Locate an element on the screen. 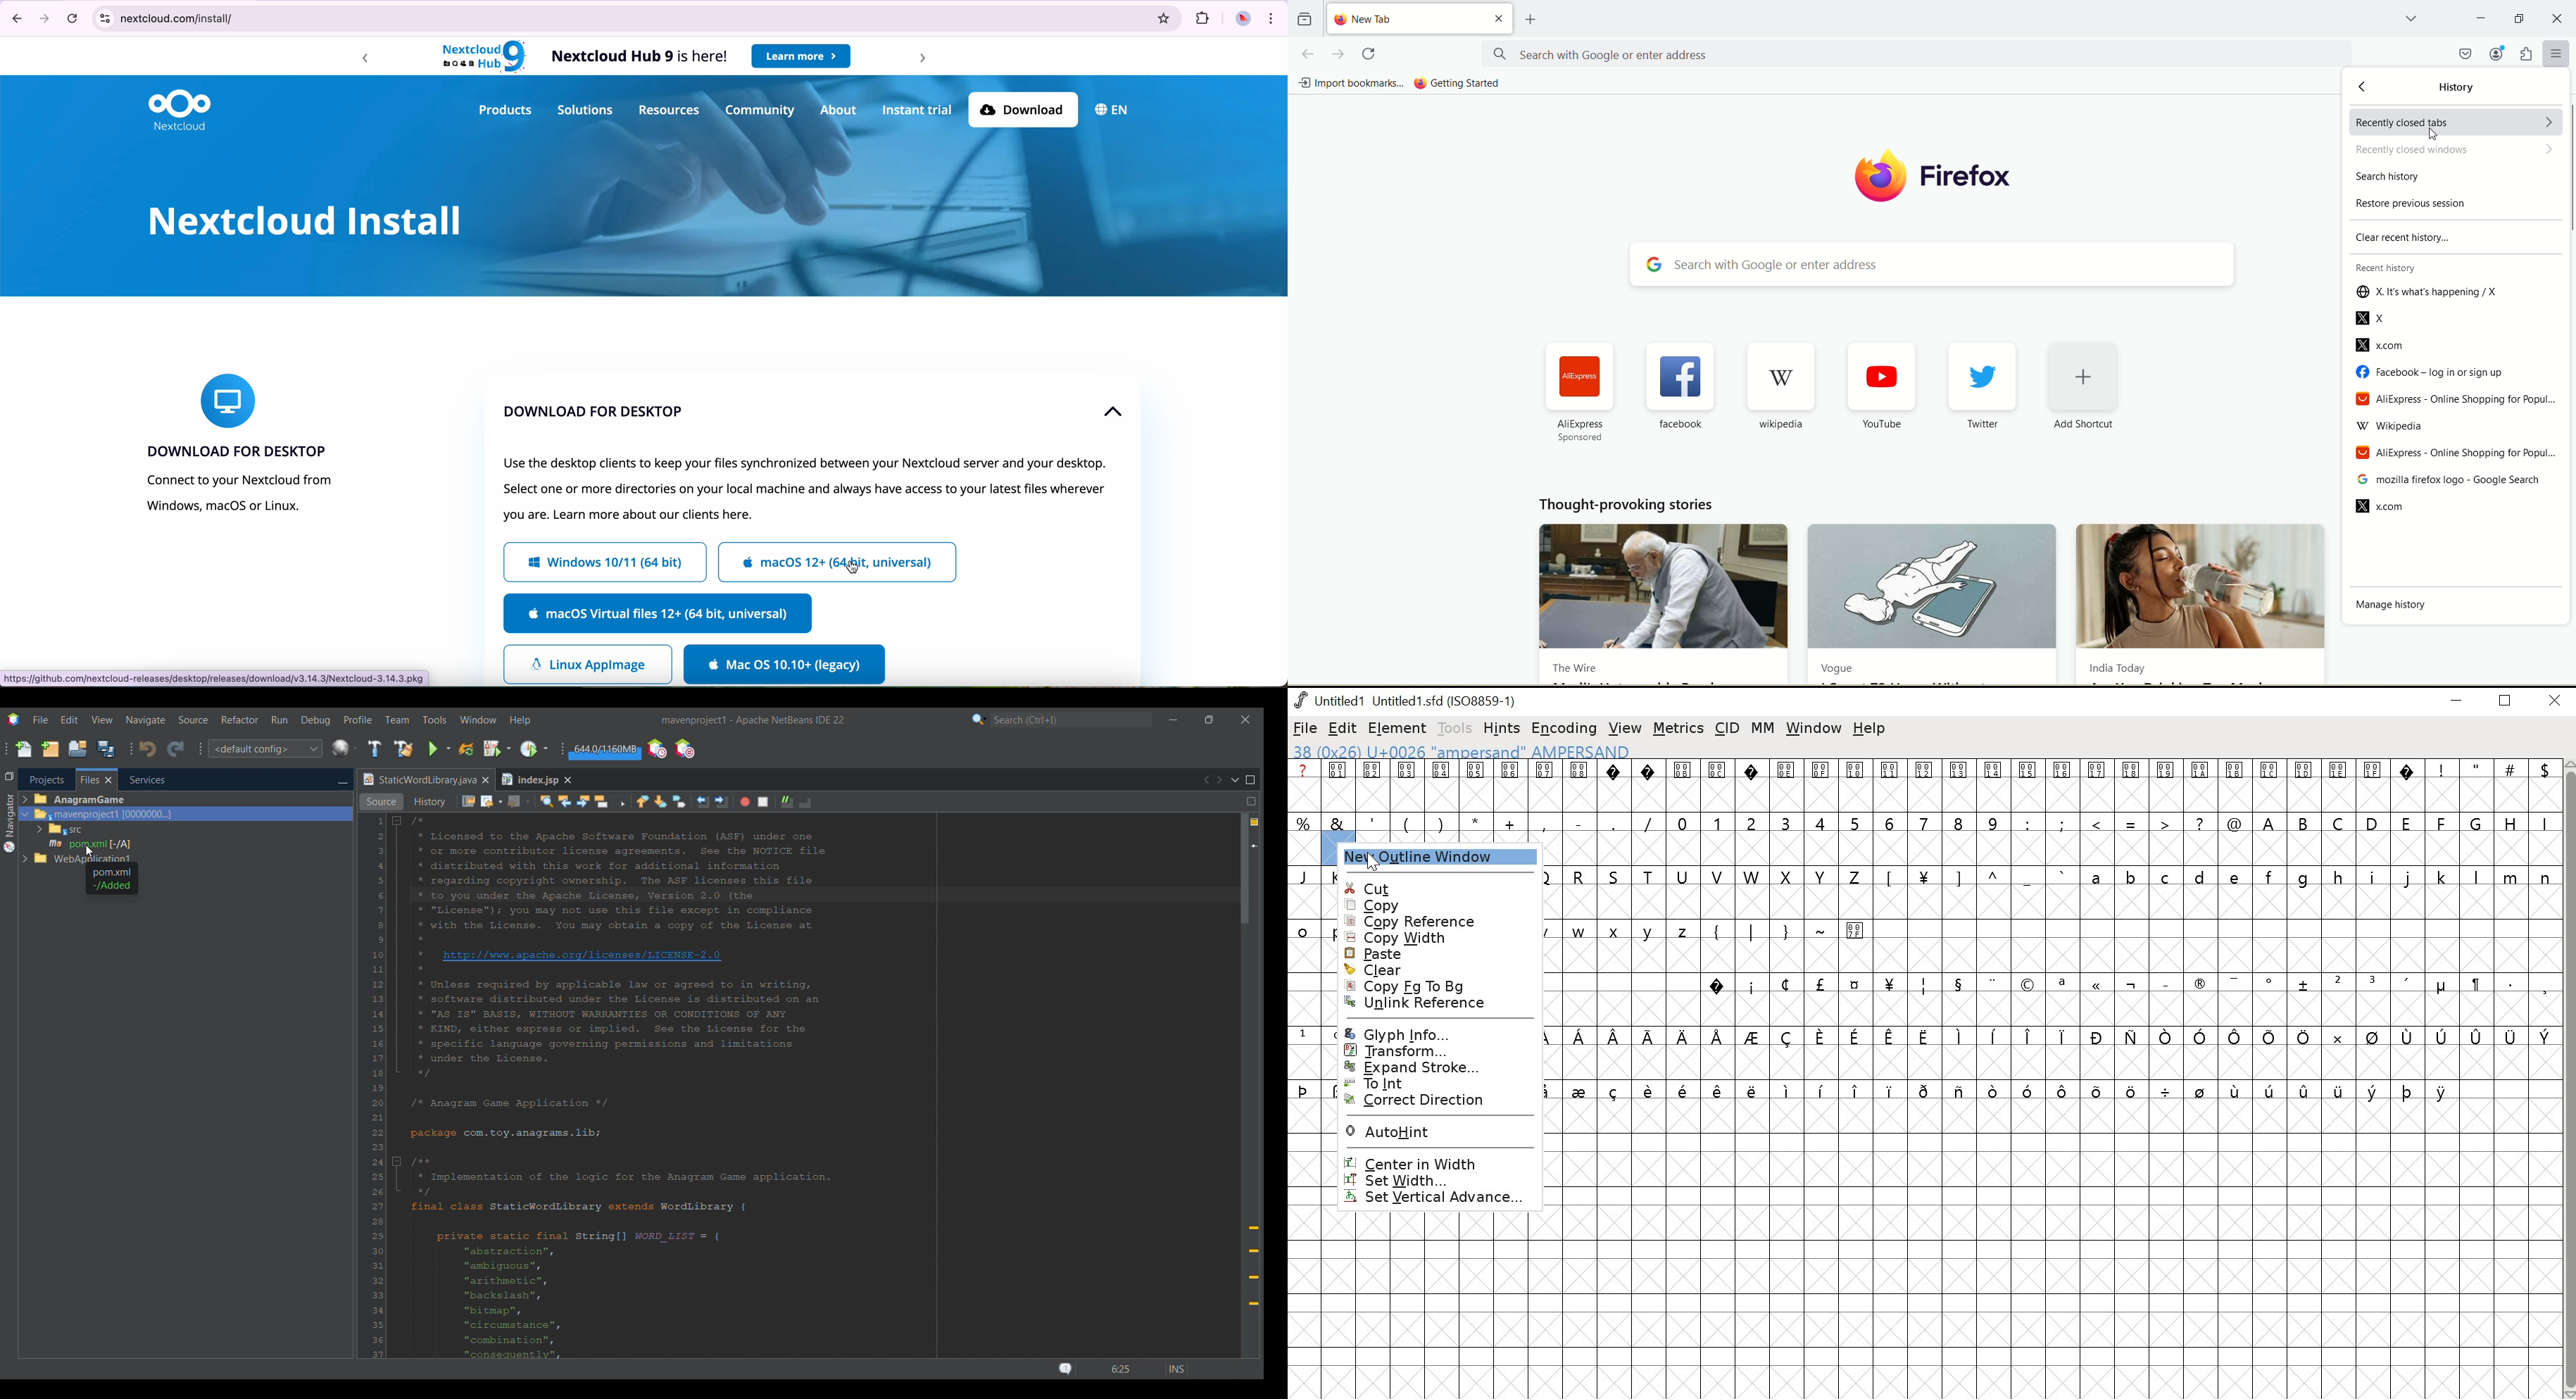 The height and width of the screenshot is (1400, 2576). A is located at coordinates (2270, 822).